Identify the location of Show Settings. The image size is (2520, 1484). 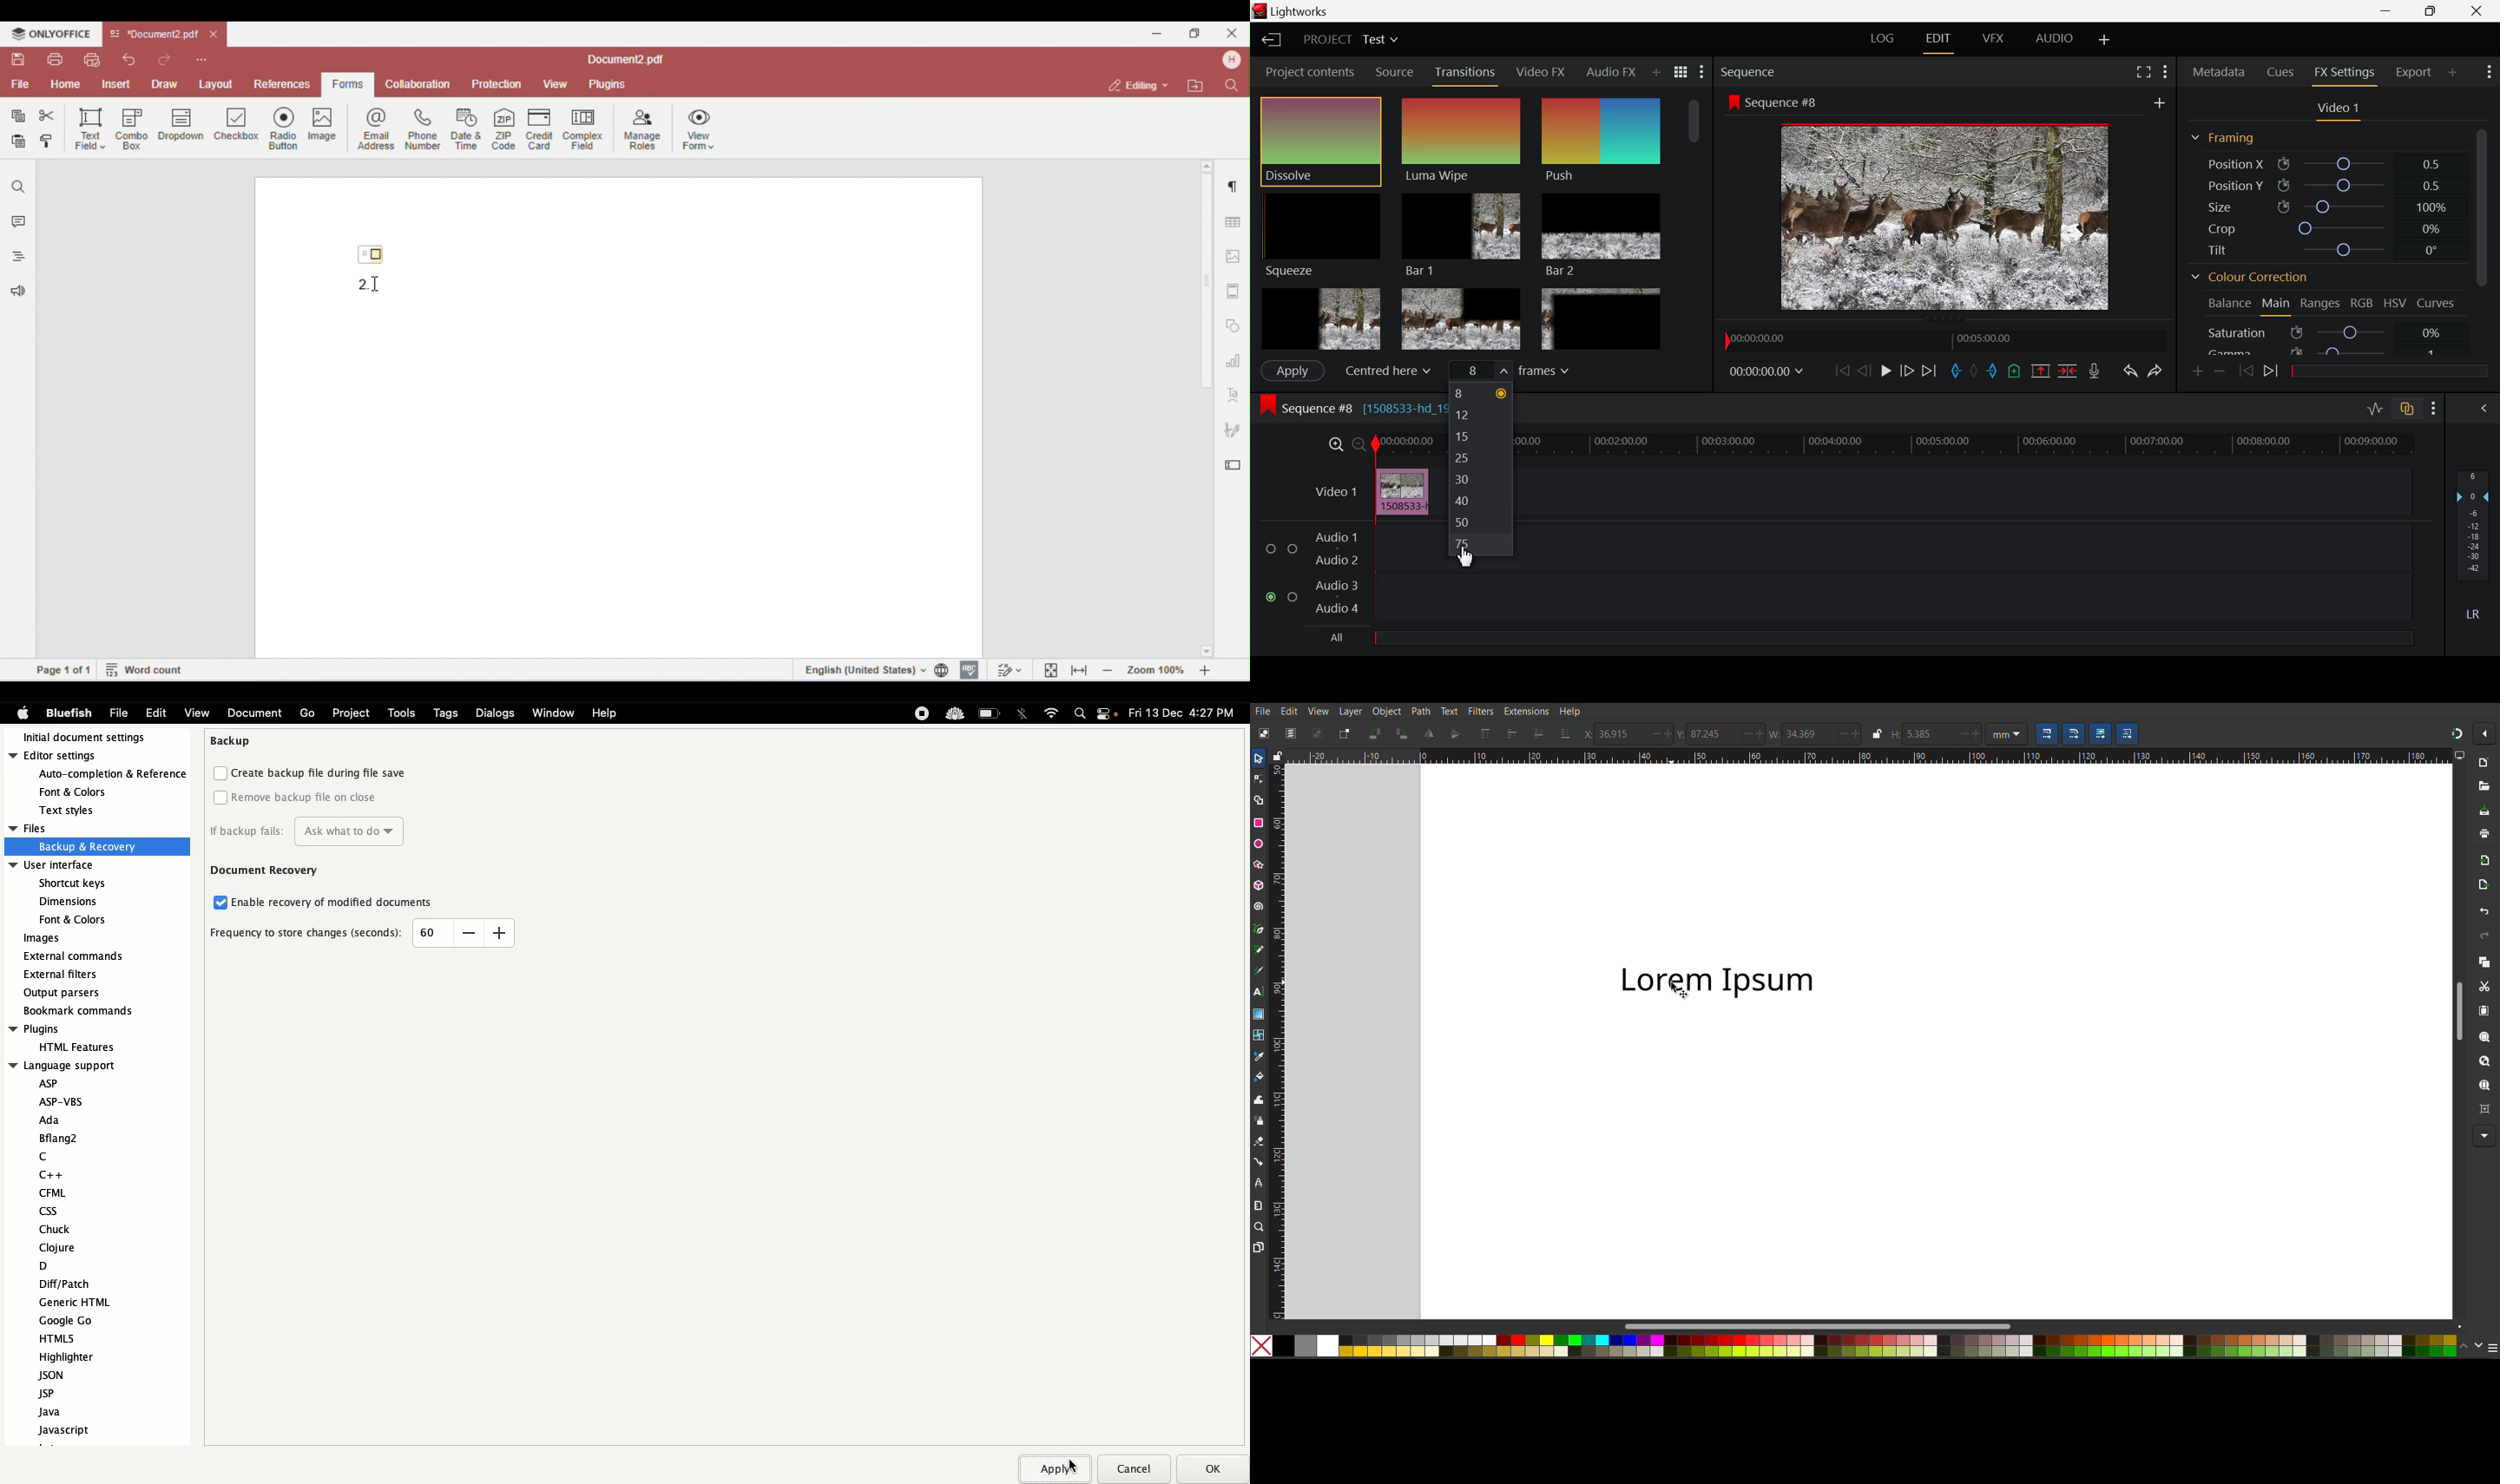
(2488, 72).